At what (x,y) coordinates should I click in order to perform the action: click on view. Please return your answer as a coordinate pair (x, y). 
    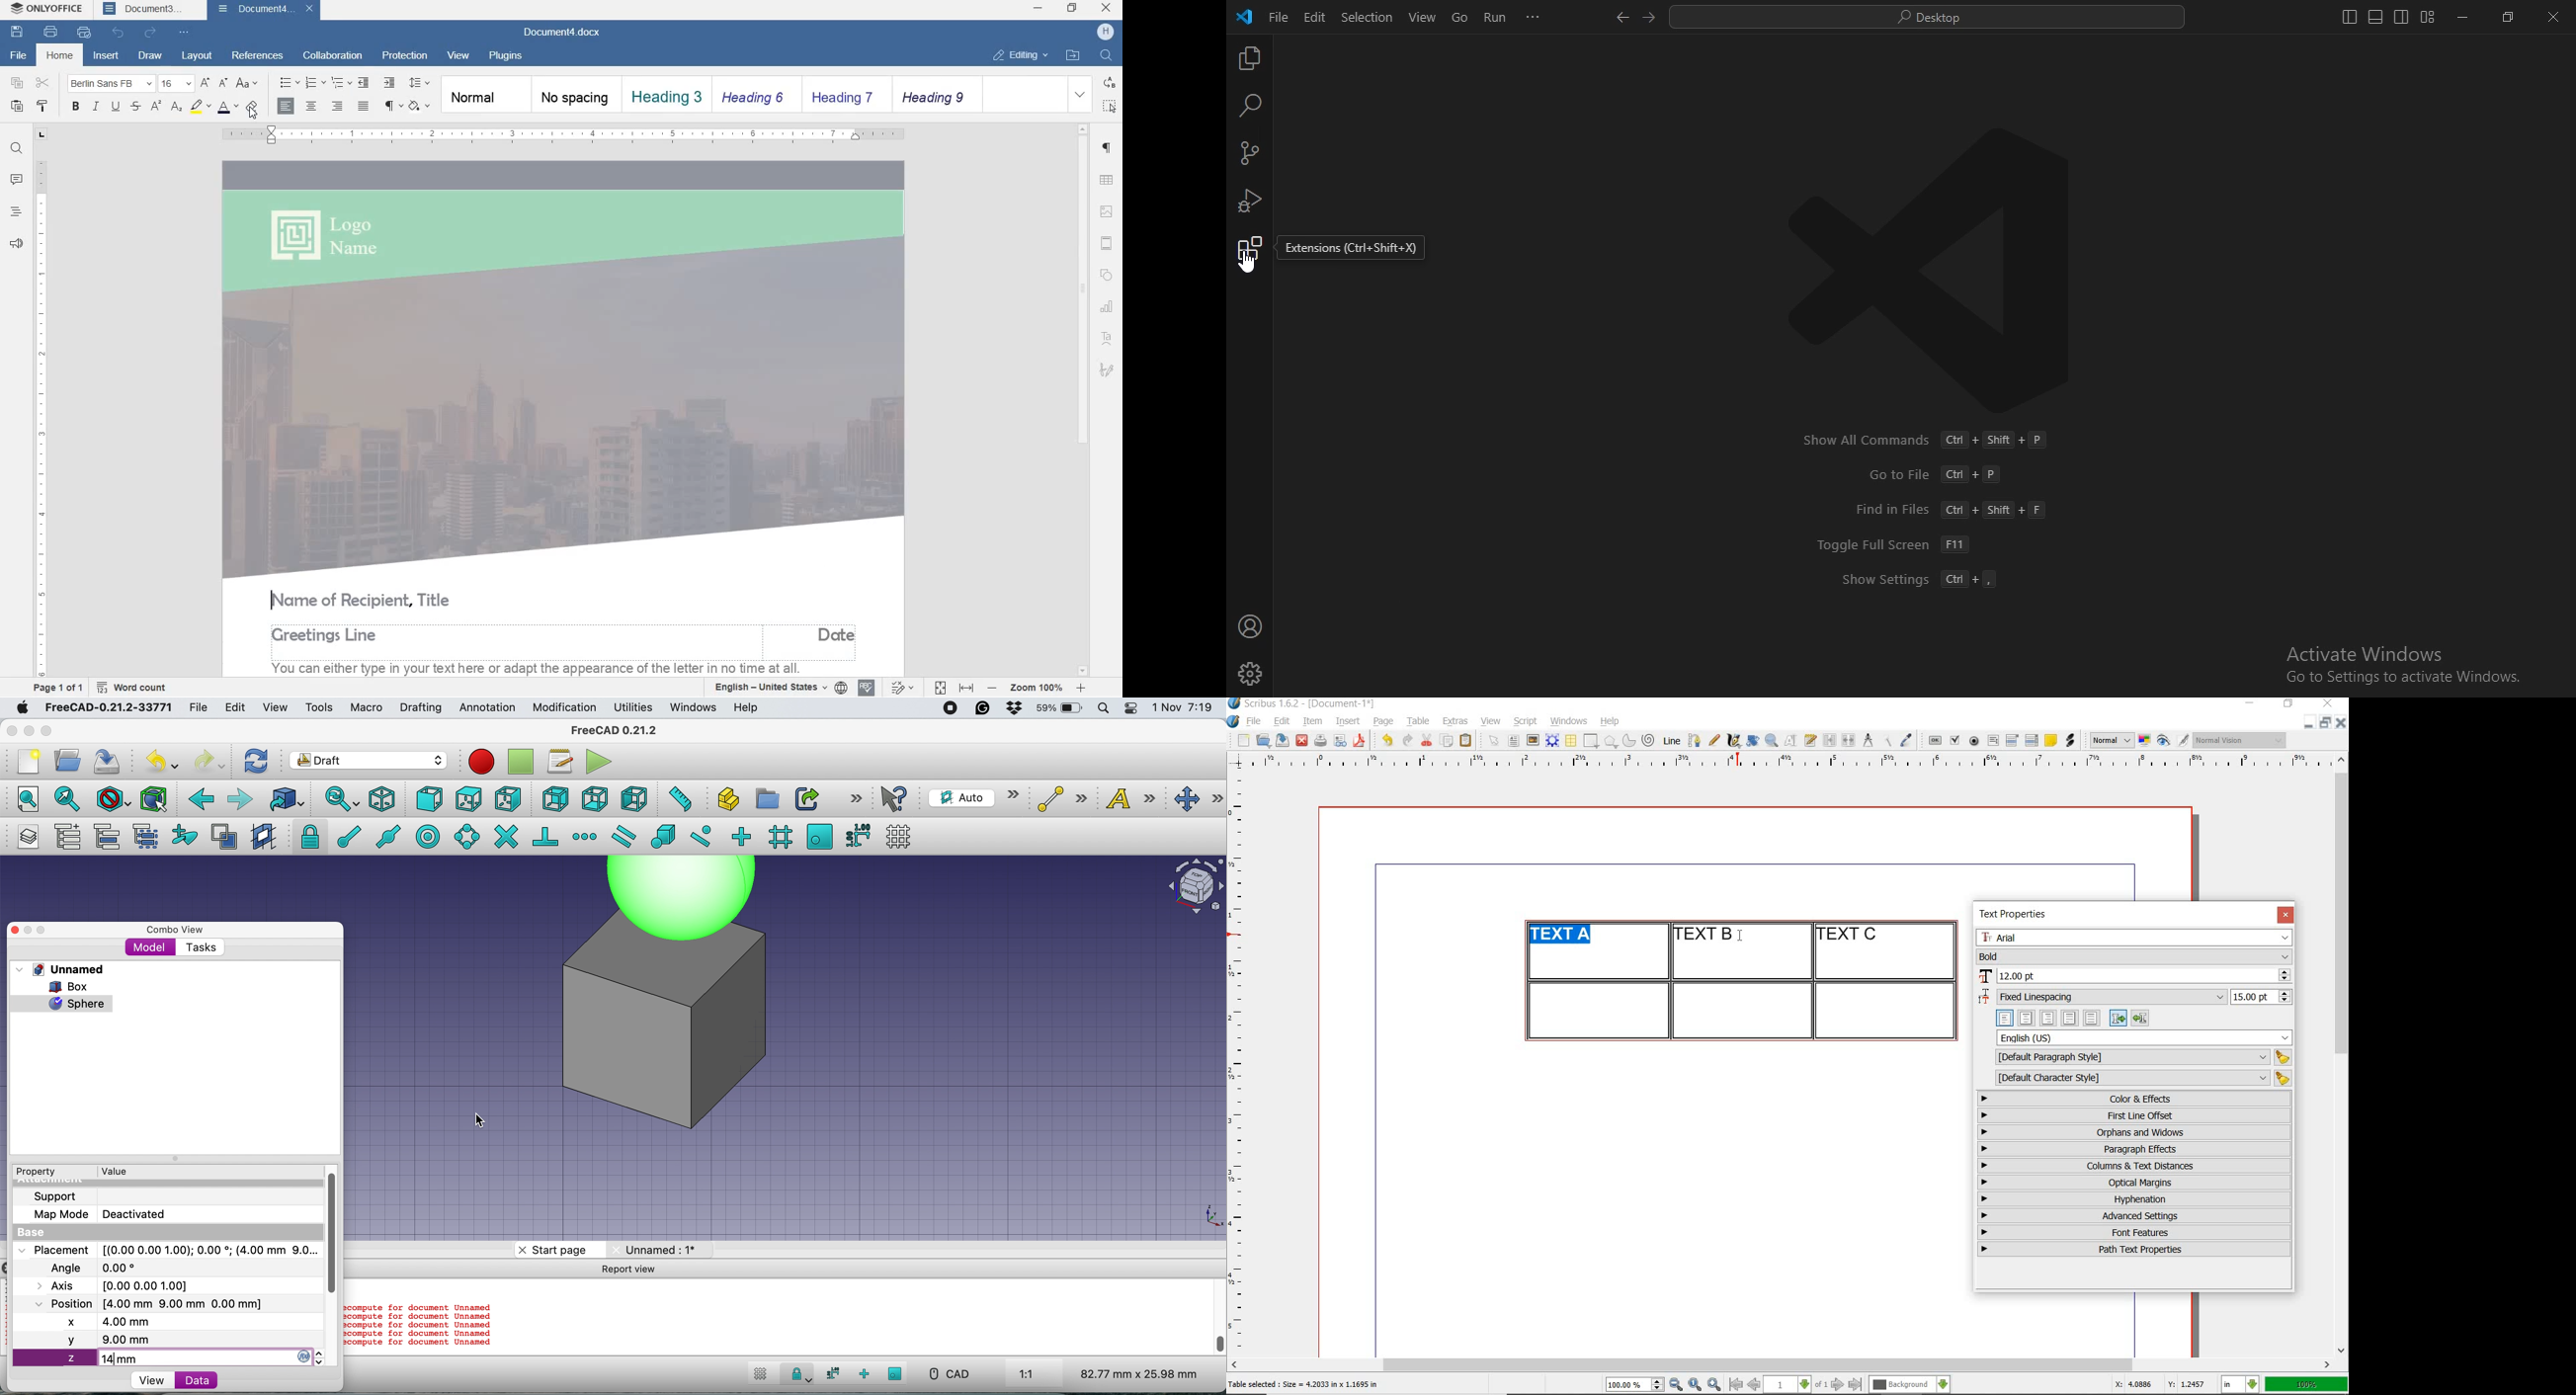
    Looking at the image, I should click on (1491, 721).